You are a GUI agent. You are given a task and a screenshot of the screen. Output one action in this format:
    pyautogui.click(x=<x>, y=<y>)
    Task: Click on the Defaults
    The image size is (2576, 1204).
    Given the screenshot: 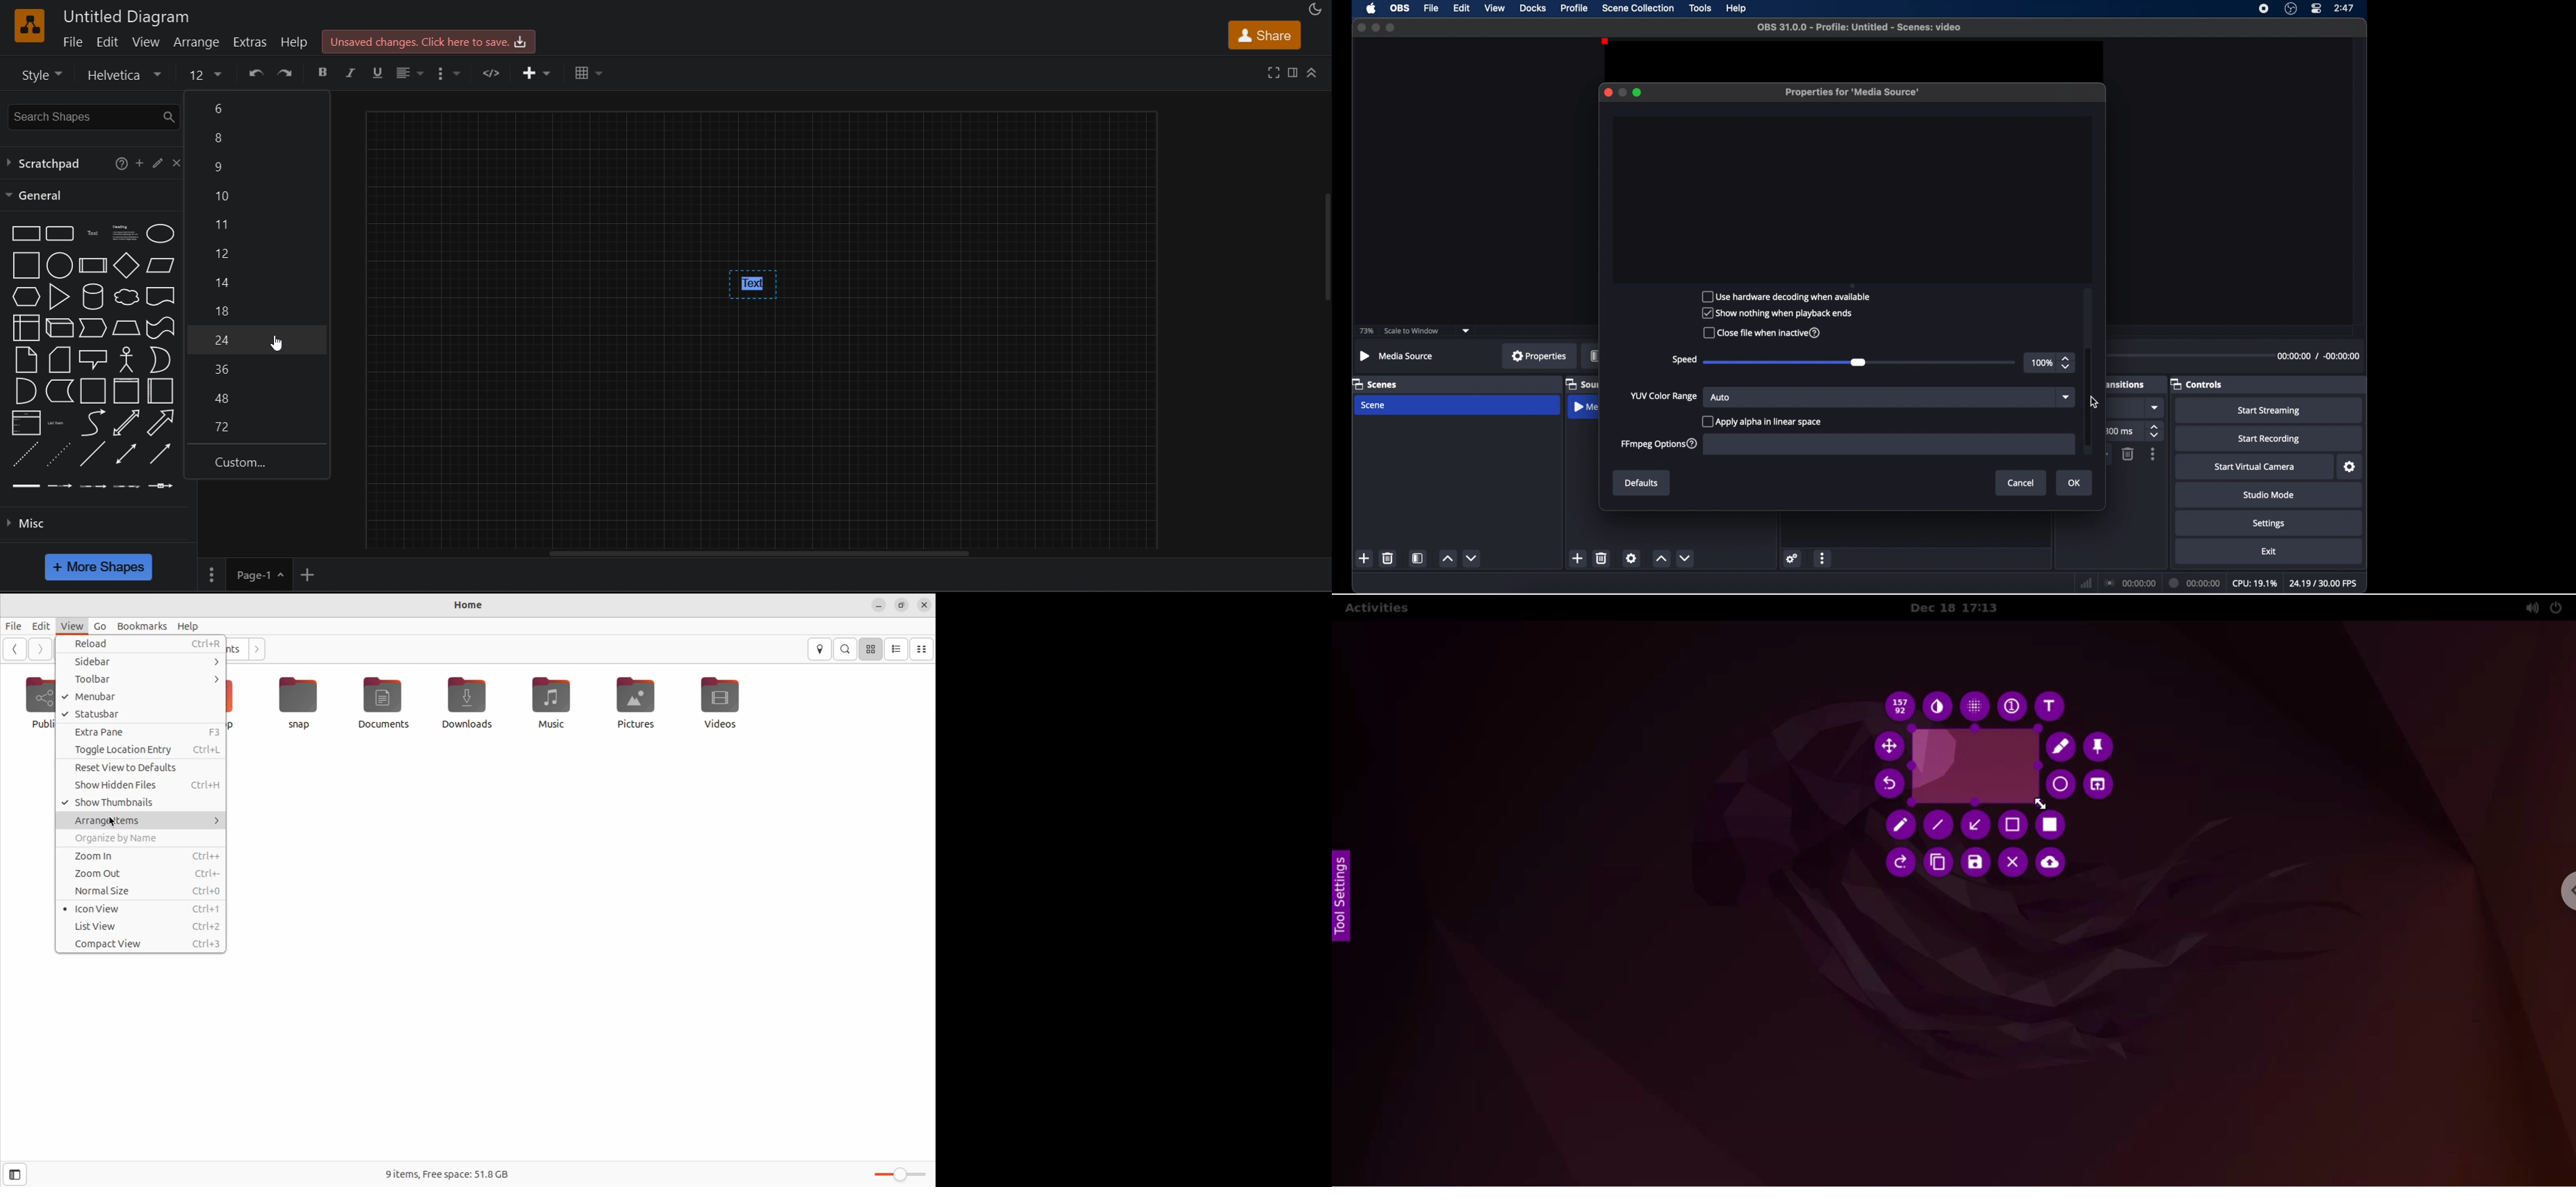 What is the action you would take?
    pyautogui.click(x=1642, y=483)
    